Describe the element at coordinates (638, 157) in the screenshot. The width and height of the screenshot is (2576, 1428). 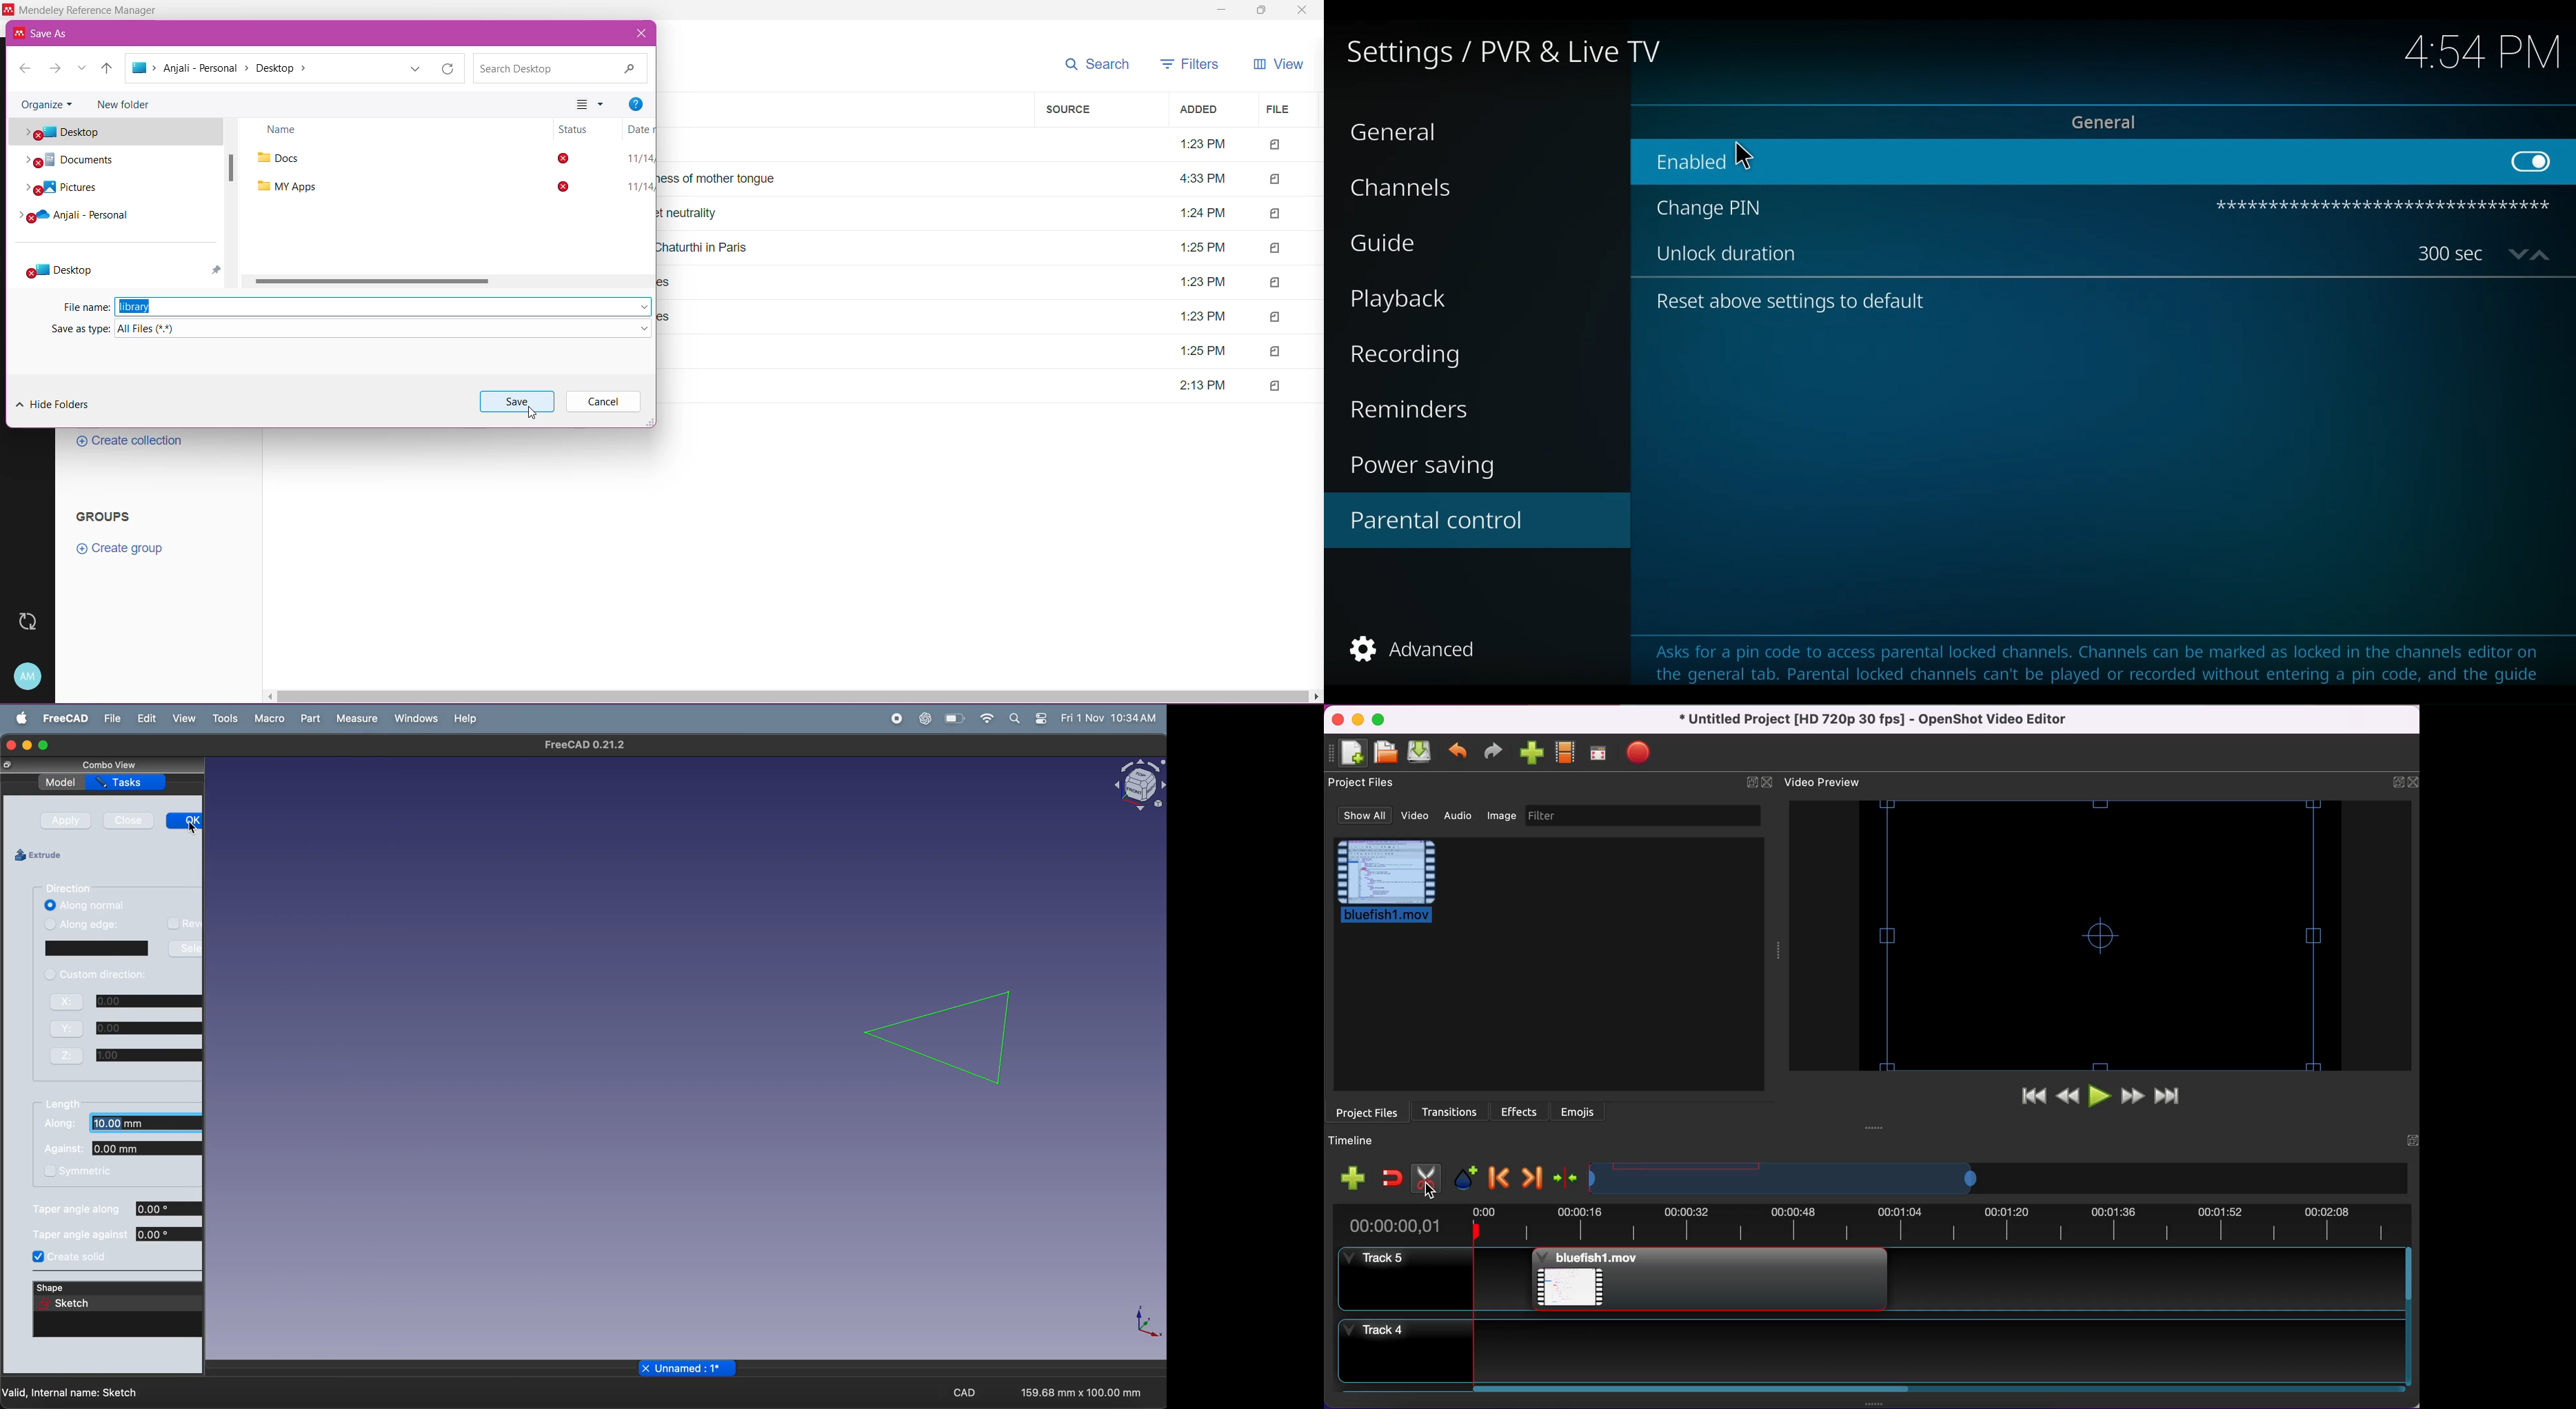
I see `11/14` at that location.